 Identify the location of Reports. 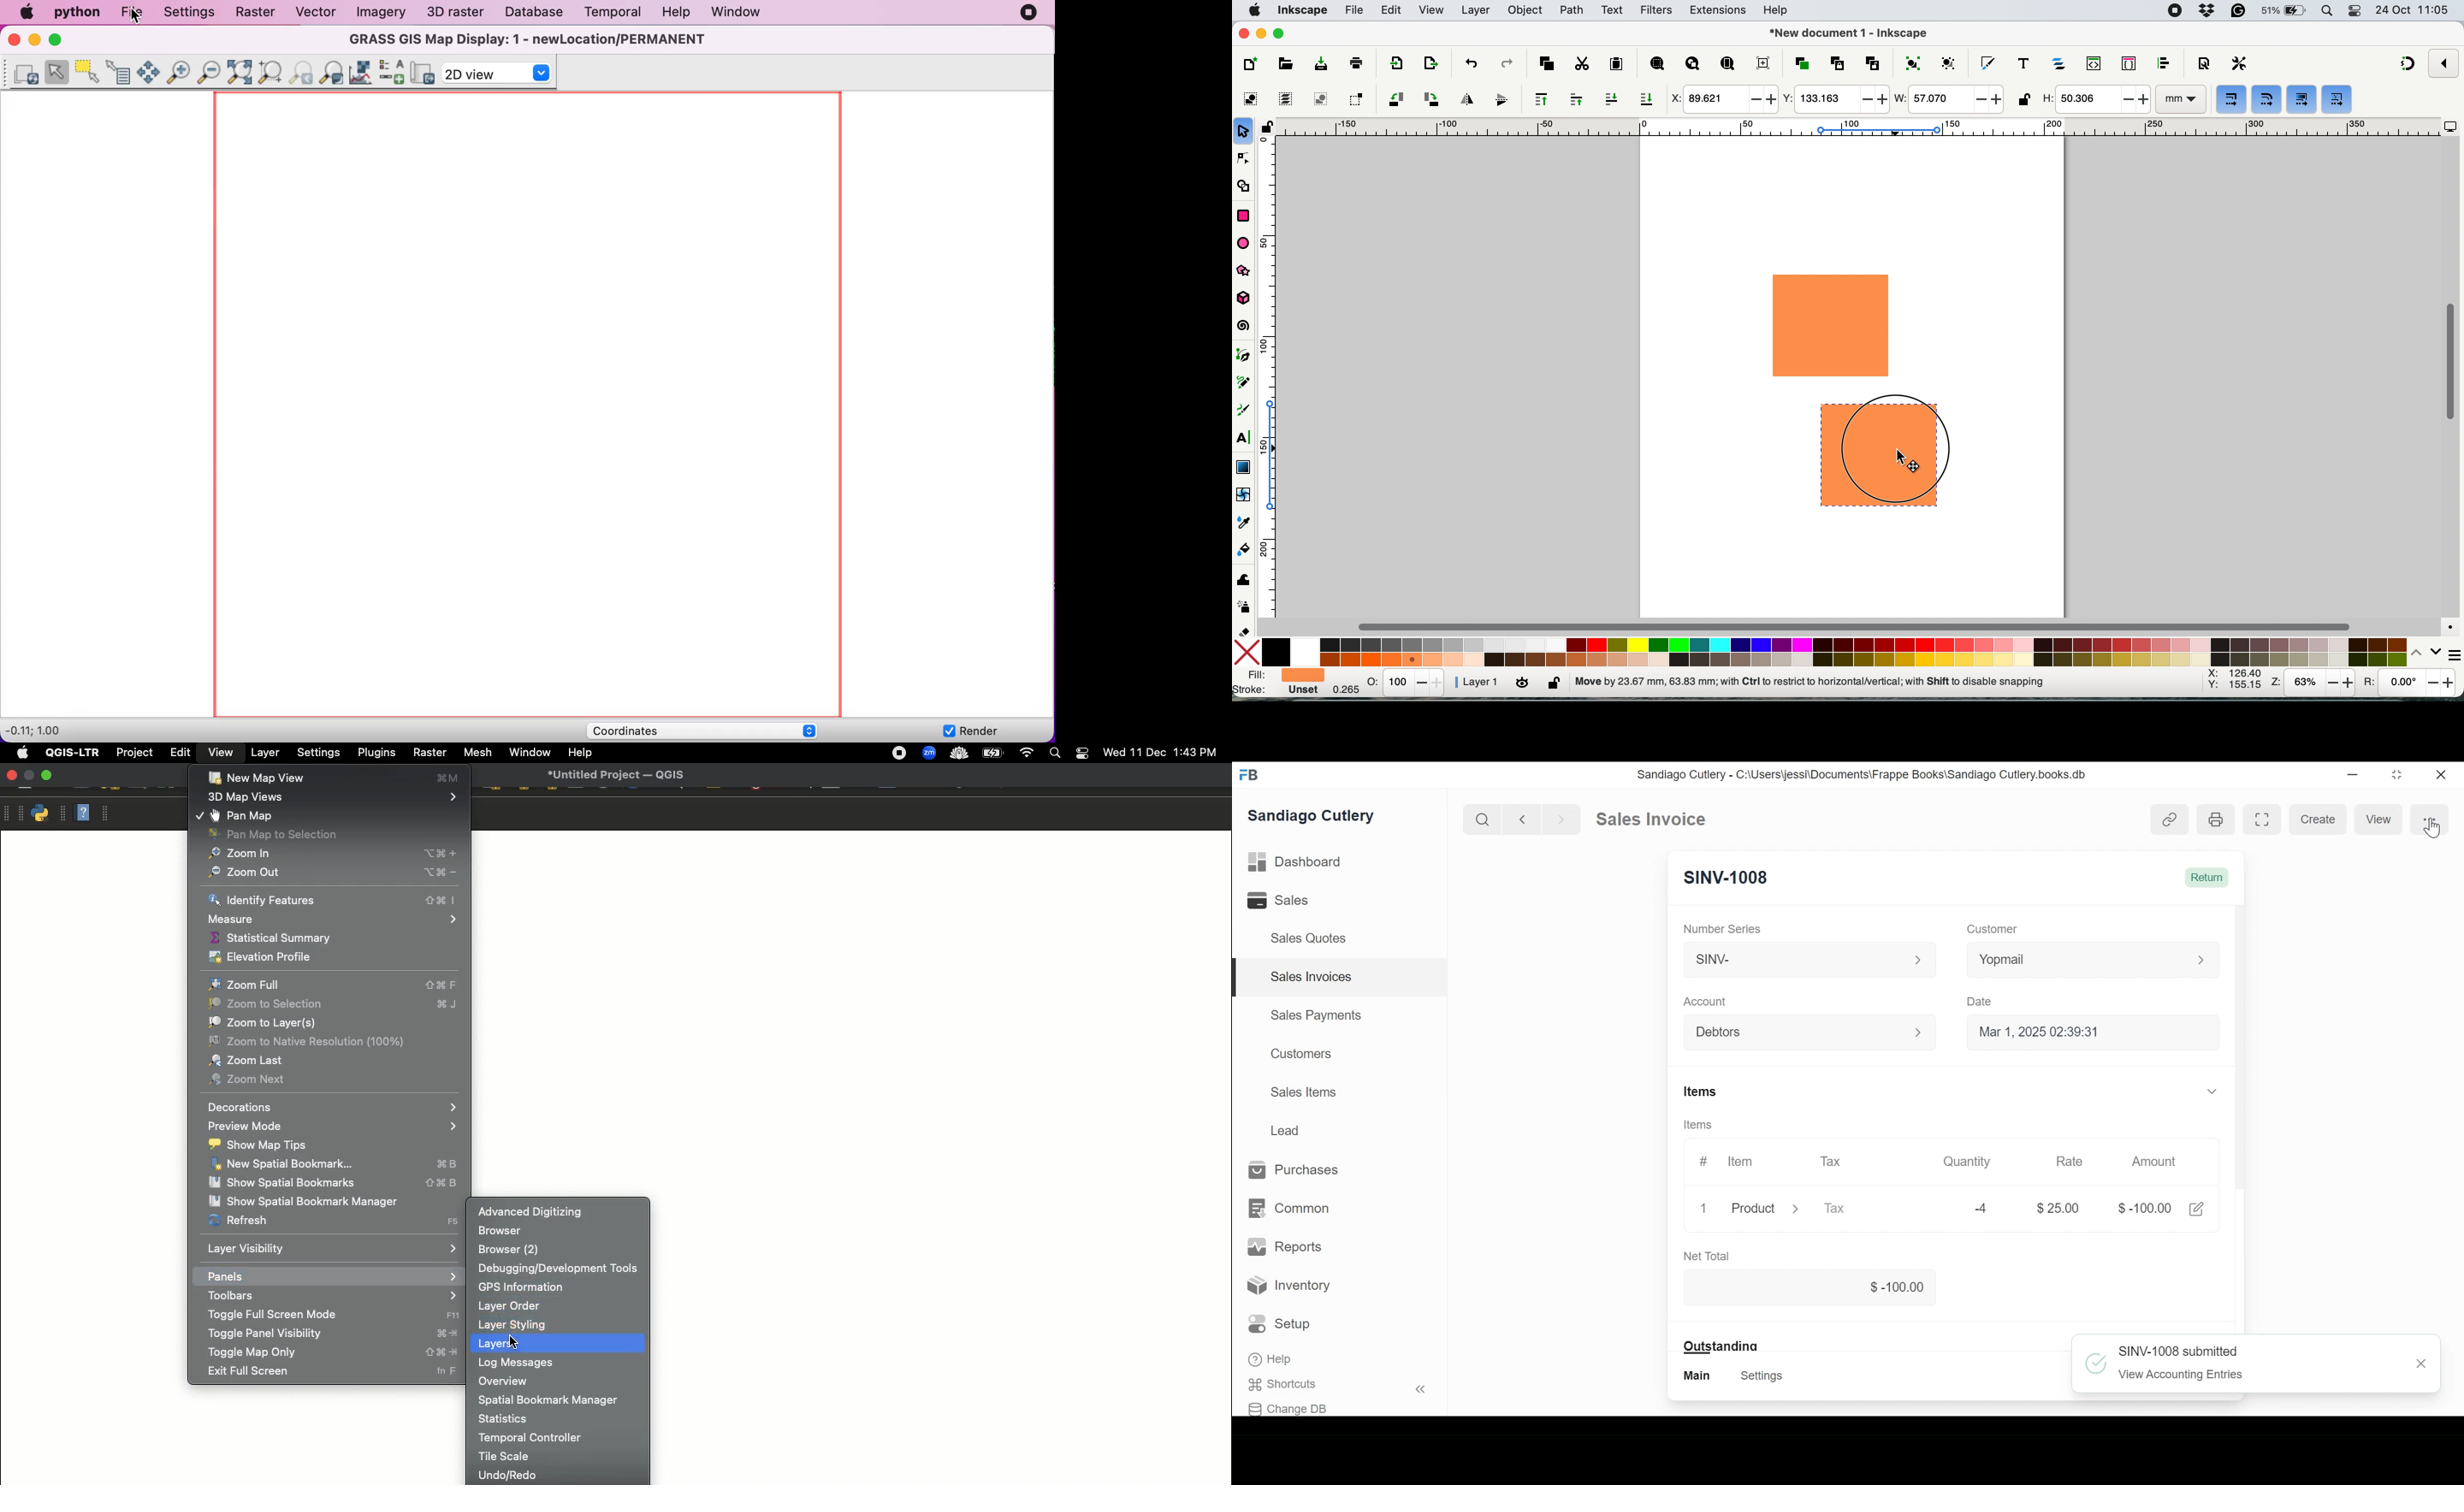
(1283, 1245).